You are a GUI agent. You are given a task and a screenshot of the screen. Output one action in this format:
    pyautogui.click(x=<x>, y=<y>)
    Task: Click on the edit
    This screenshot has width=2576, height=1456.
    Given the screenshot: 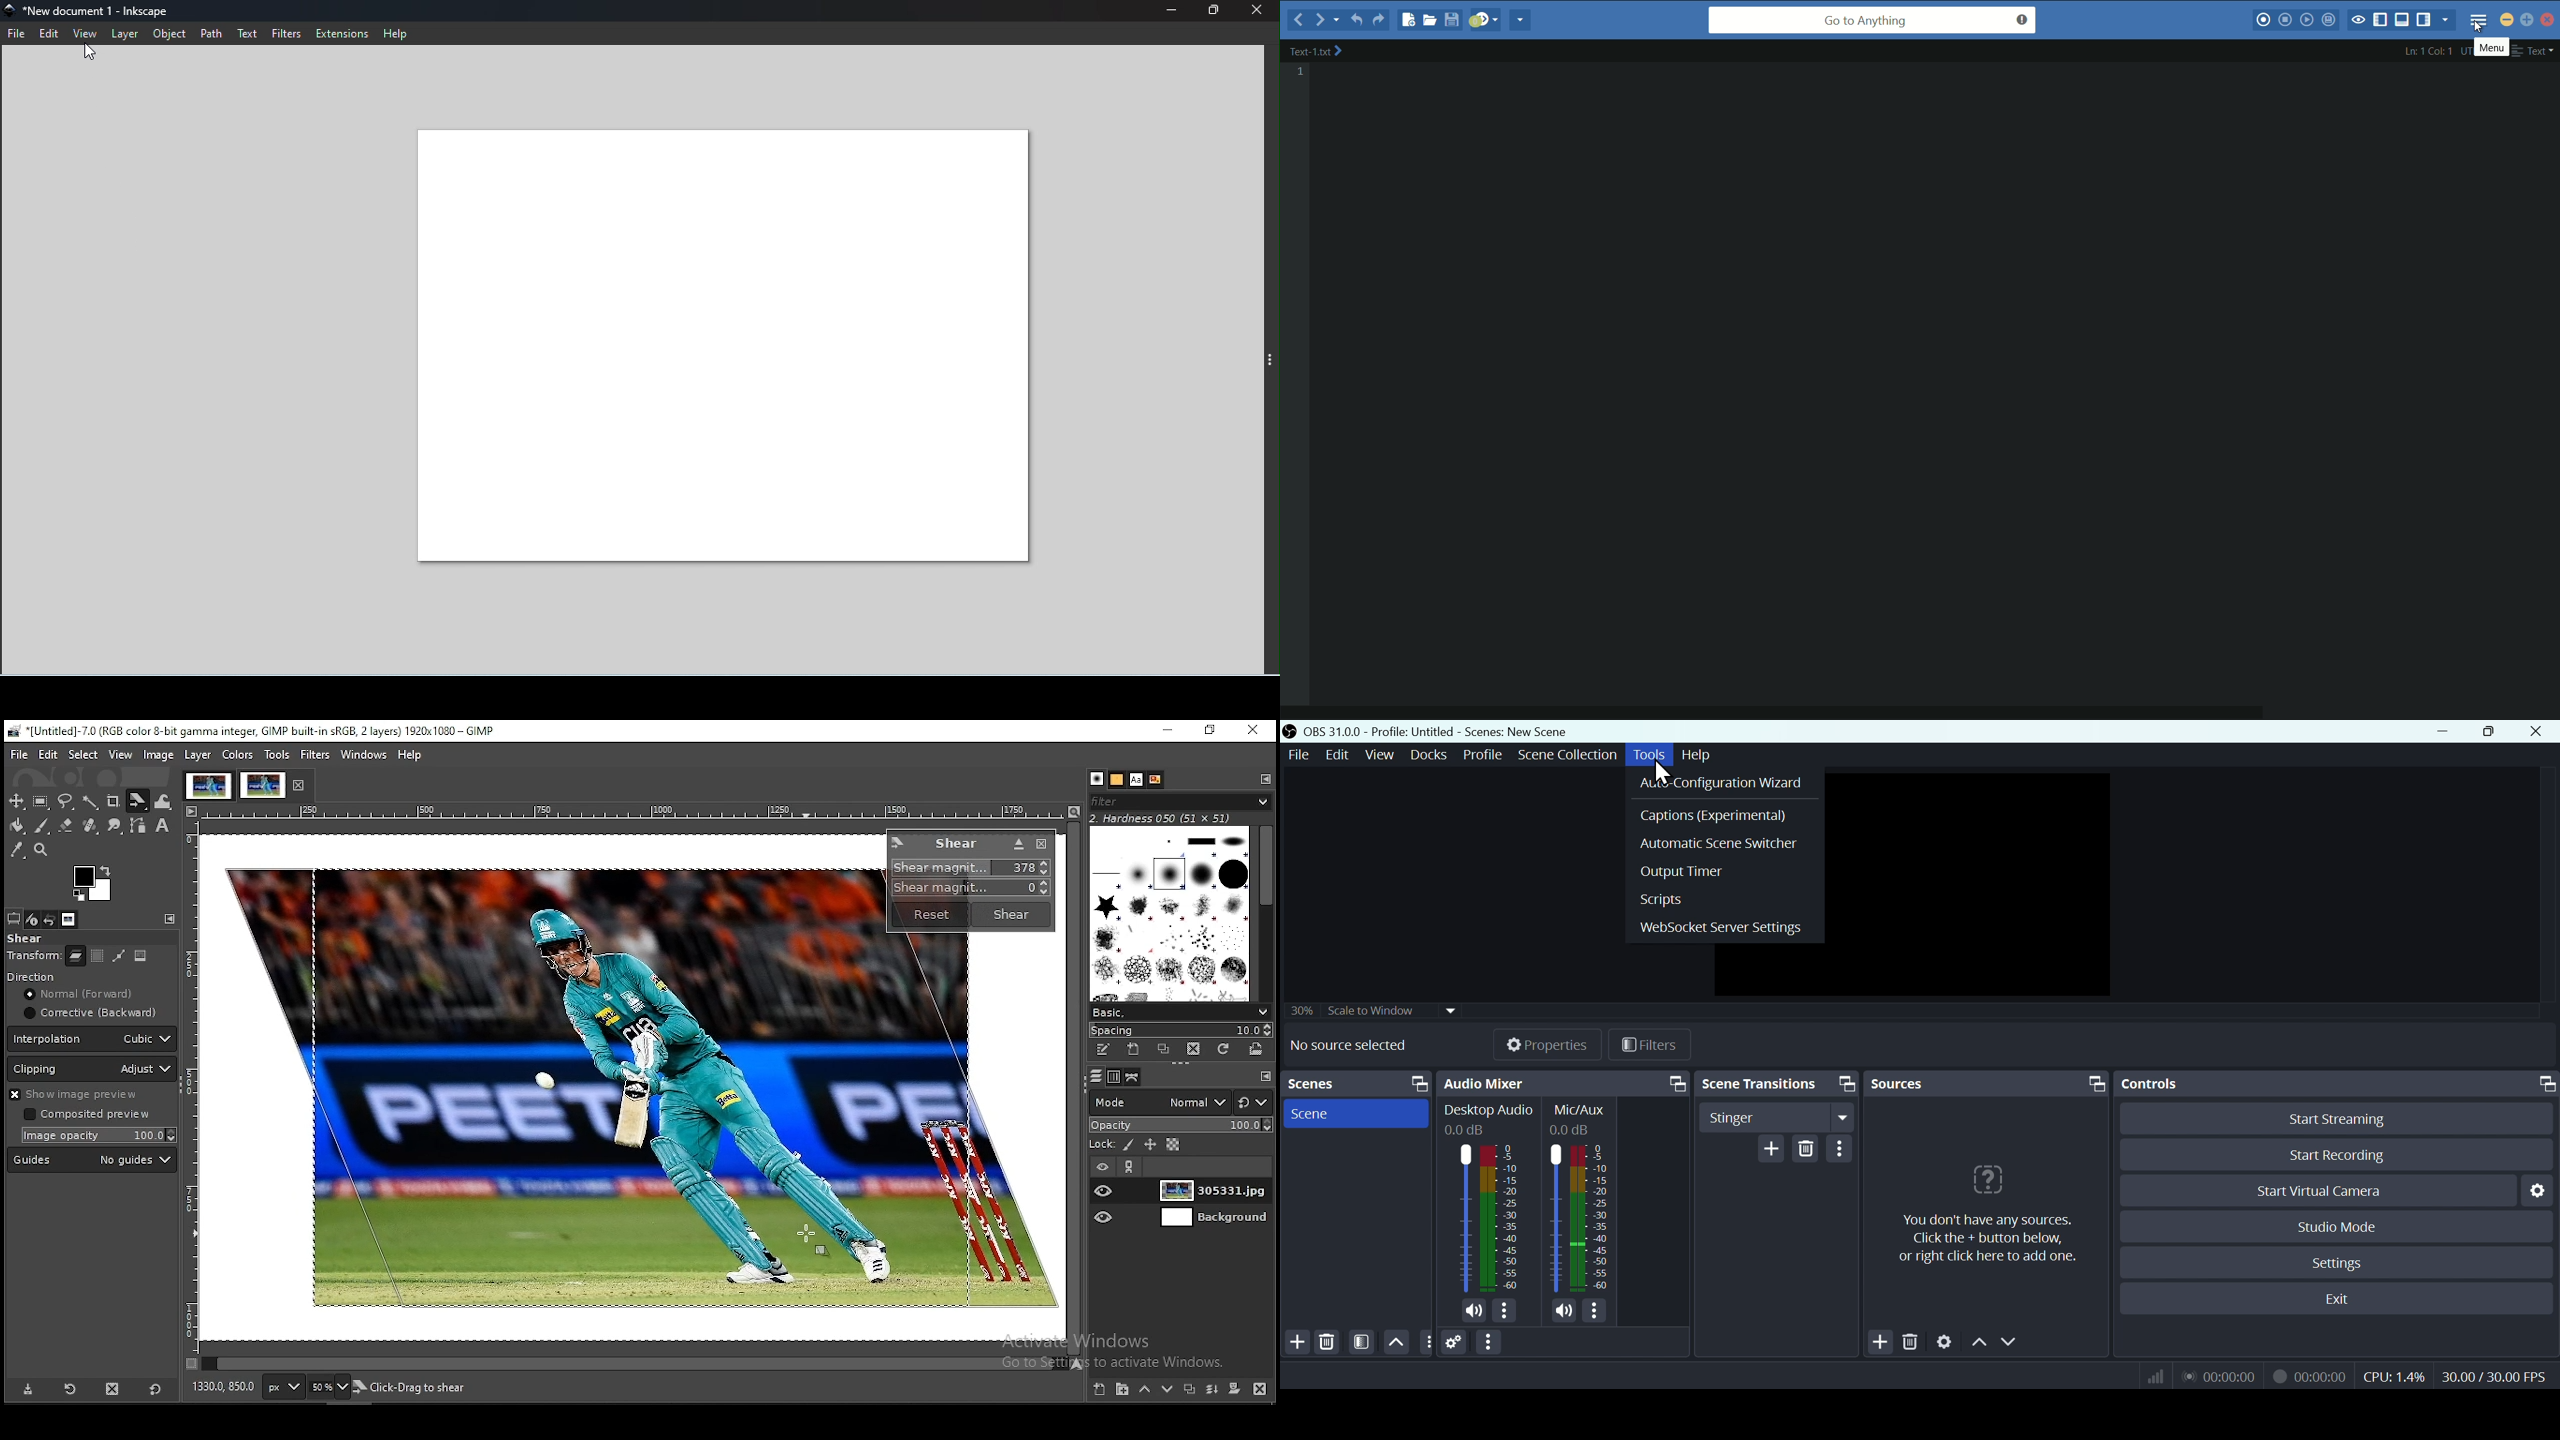 What is the action you would take?
    pyautogui.click(x=49, y=754)
    